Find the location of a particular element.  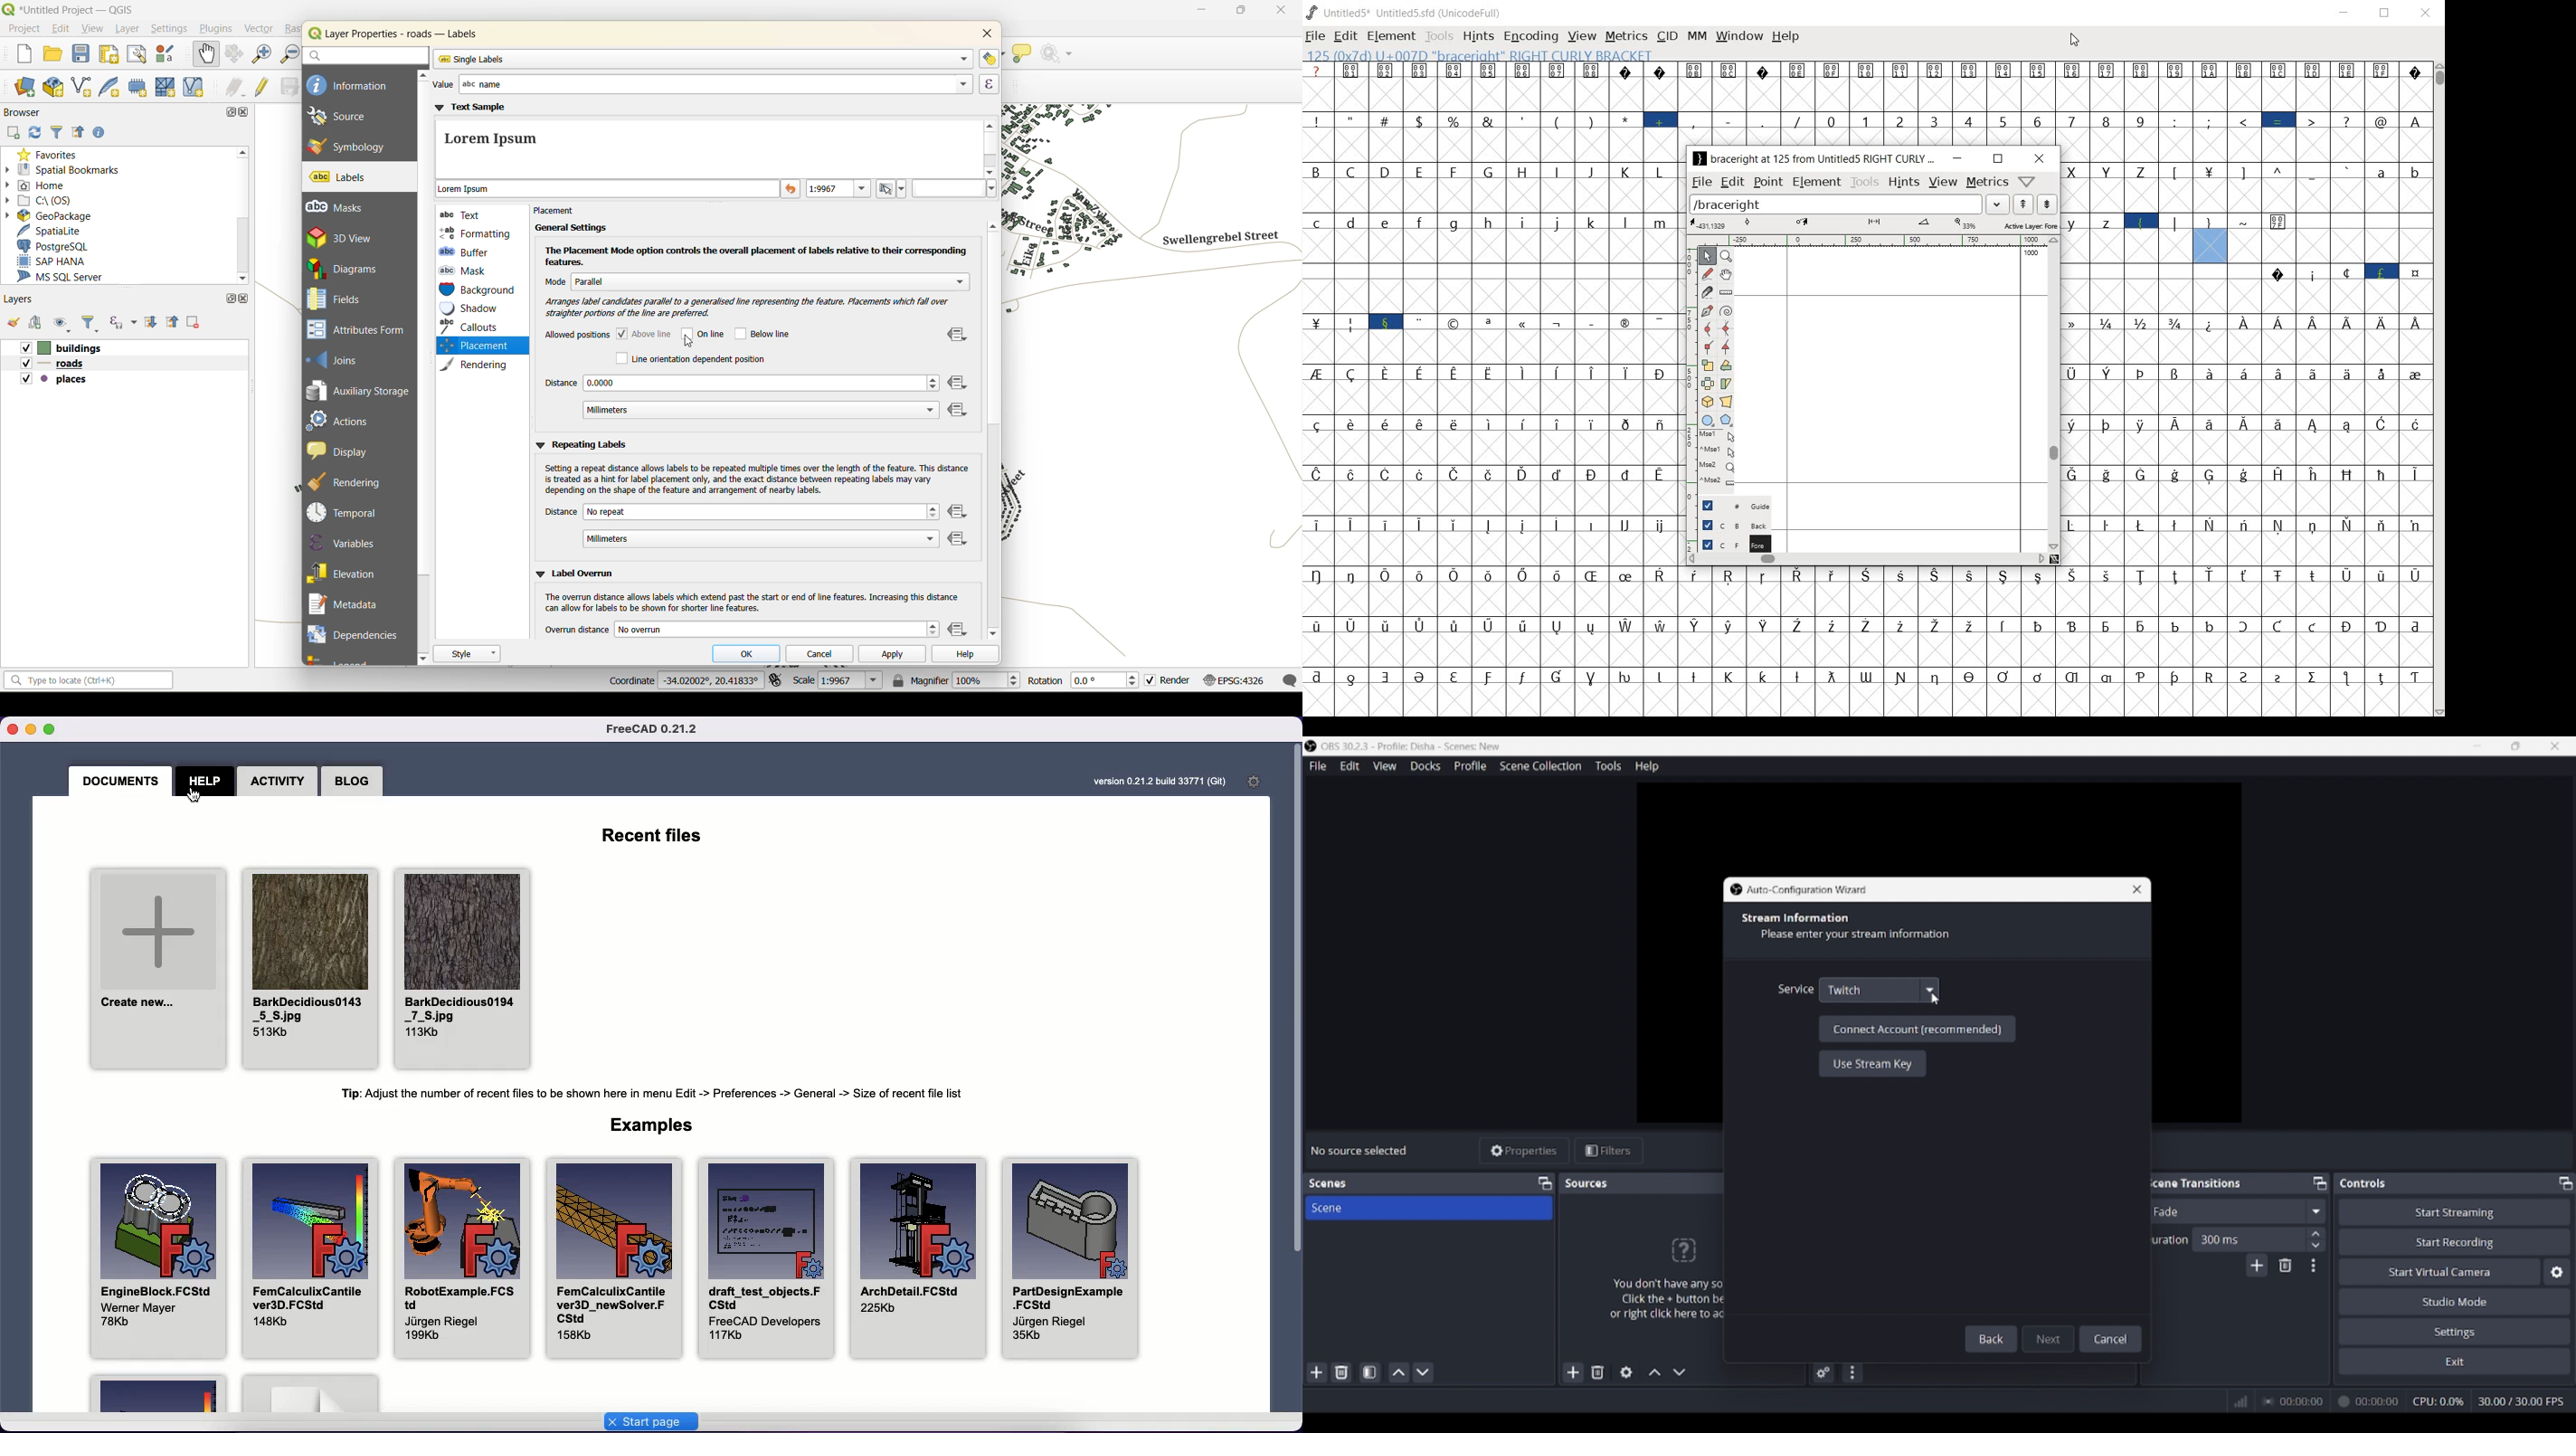

Tools menu is located at coordinates (1608, 766).